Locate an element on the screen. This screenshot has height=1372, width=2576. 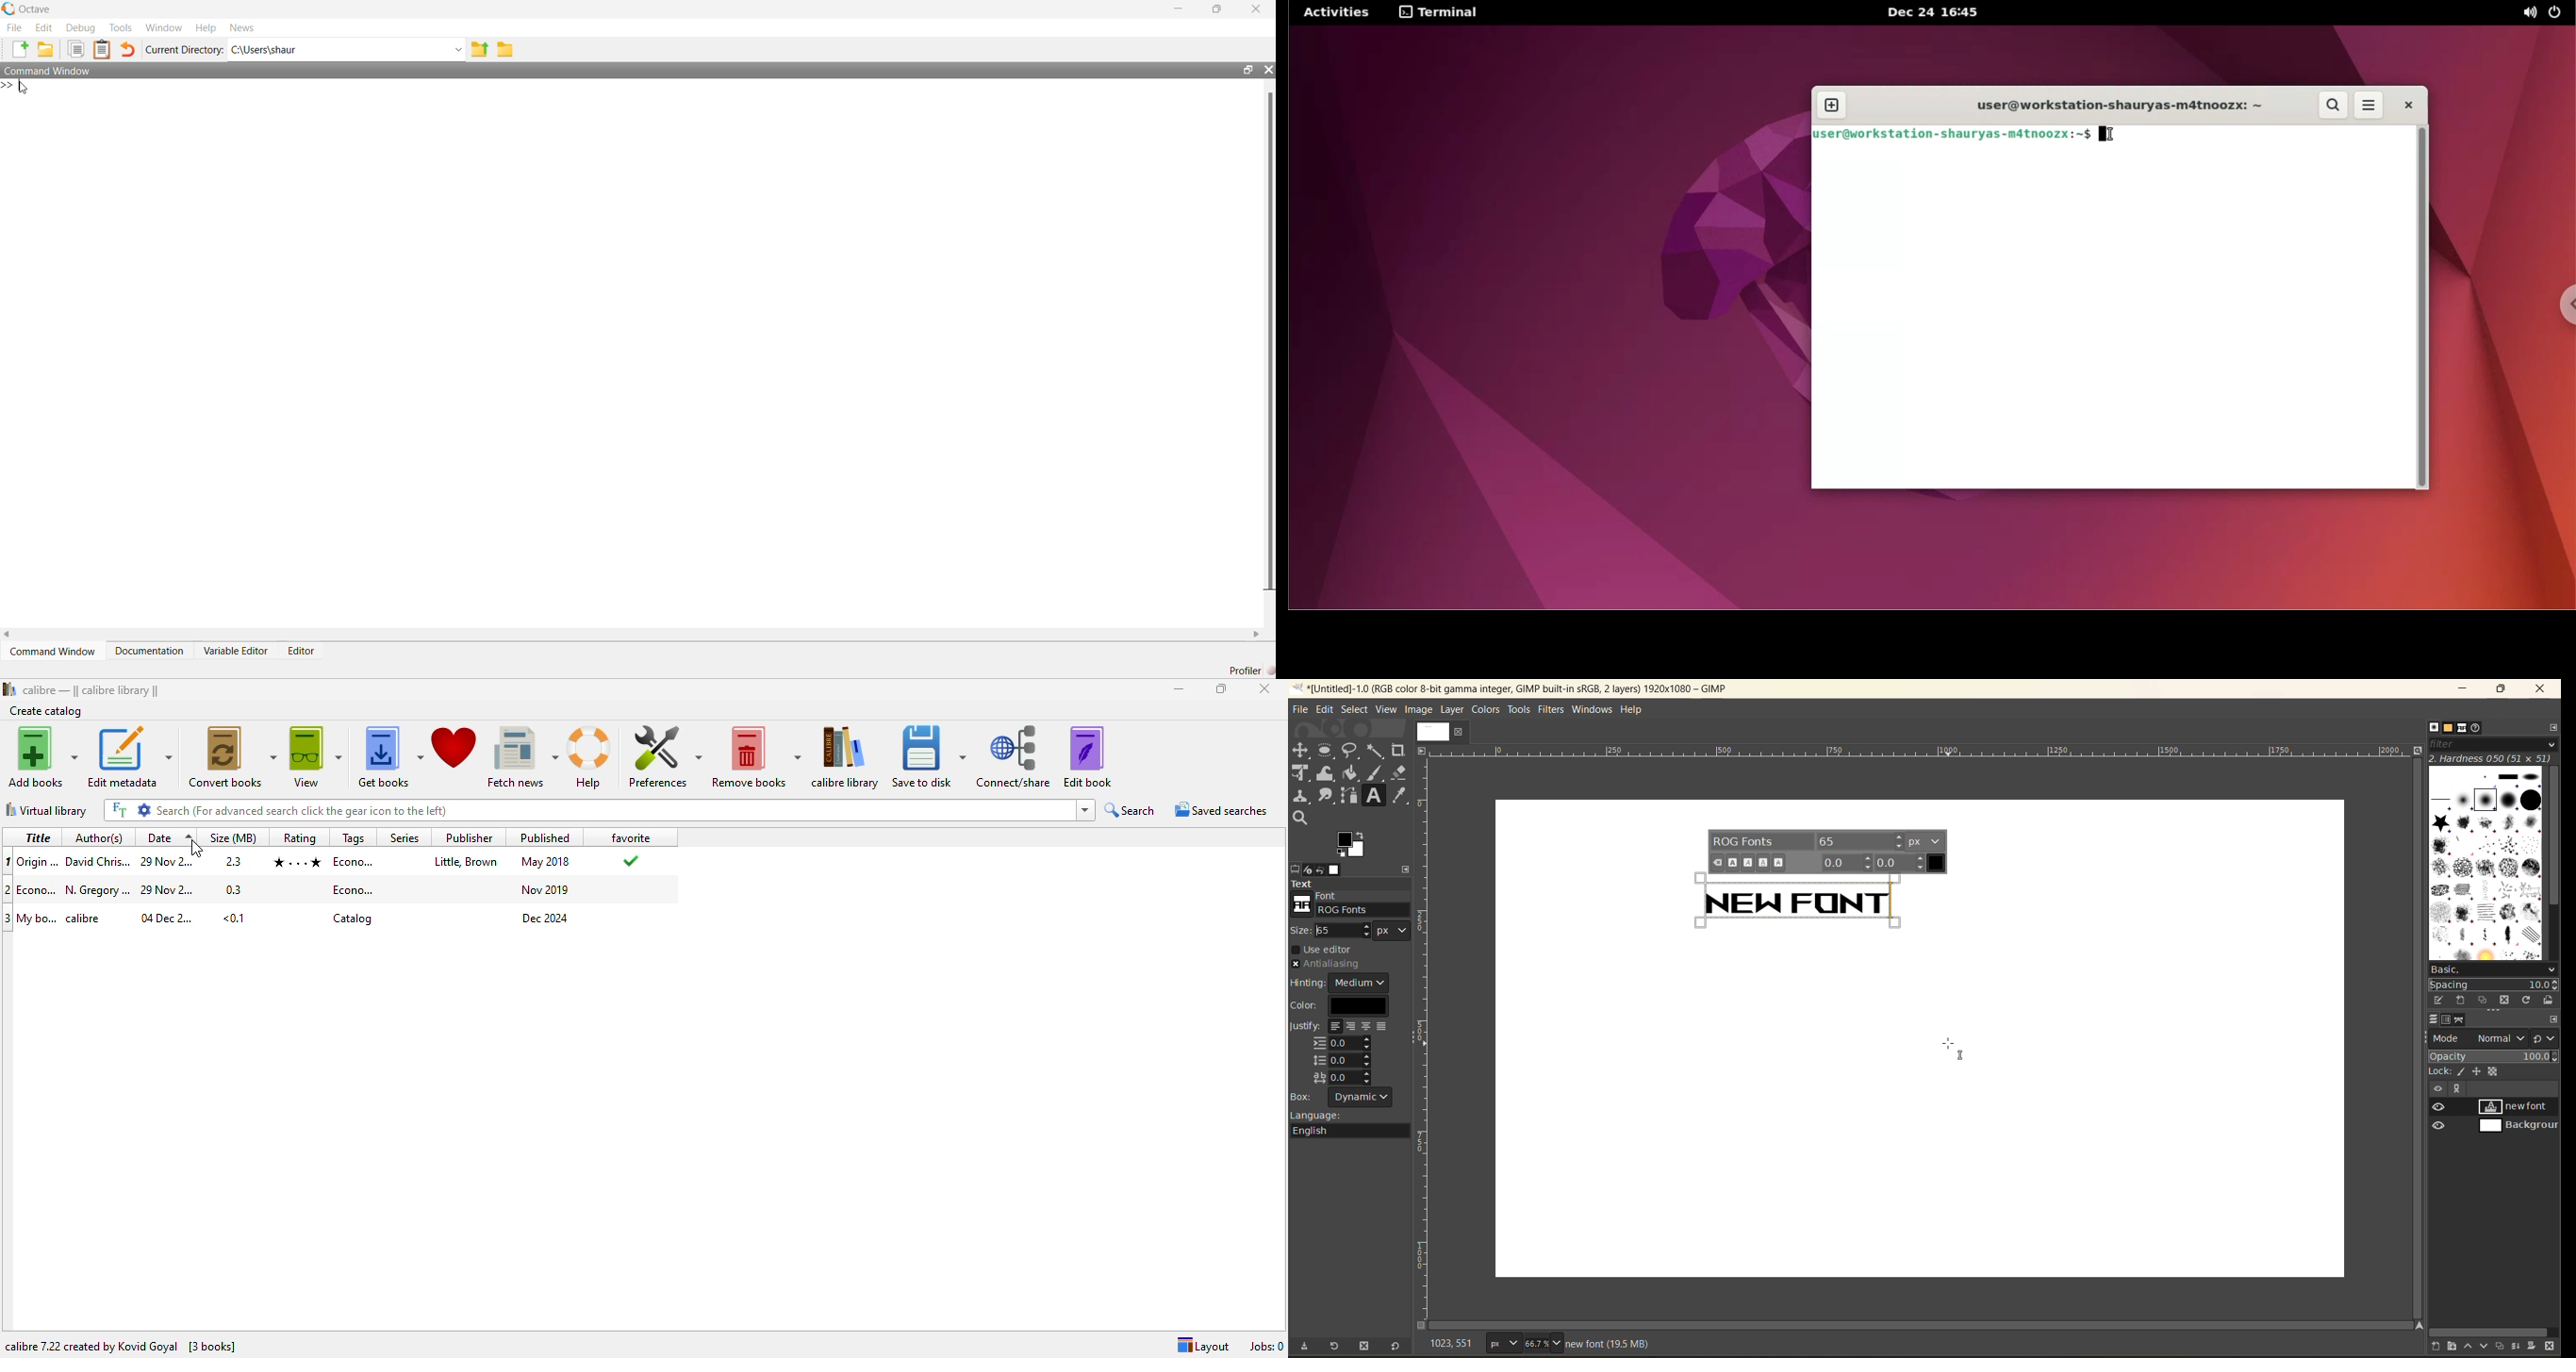
Profiler is located at coordinates (1252, 670).